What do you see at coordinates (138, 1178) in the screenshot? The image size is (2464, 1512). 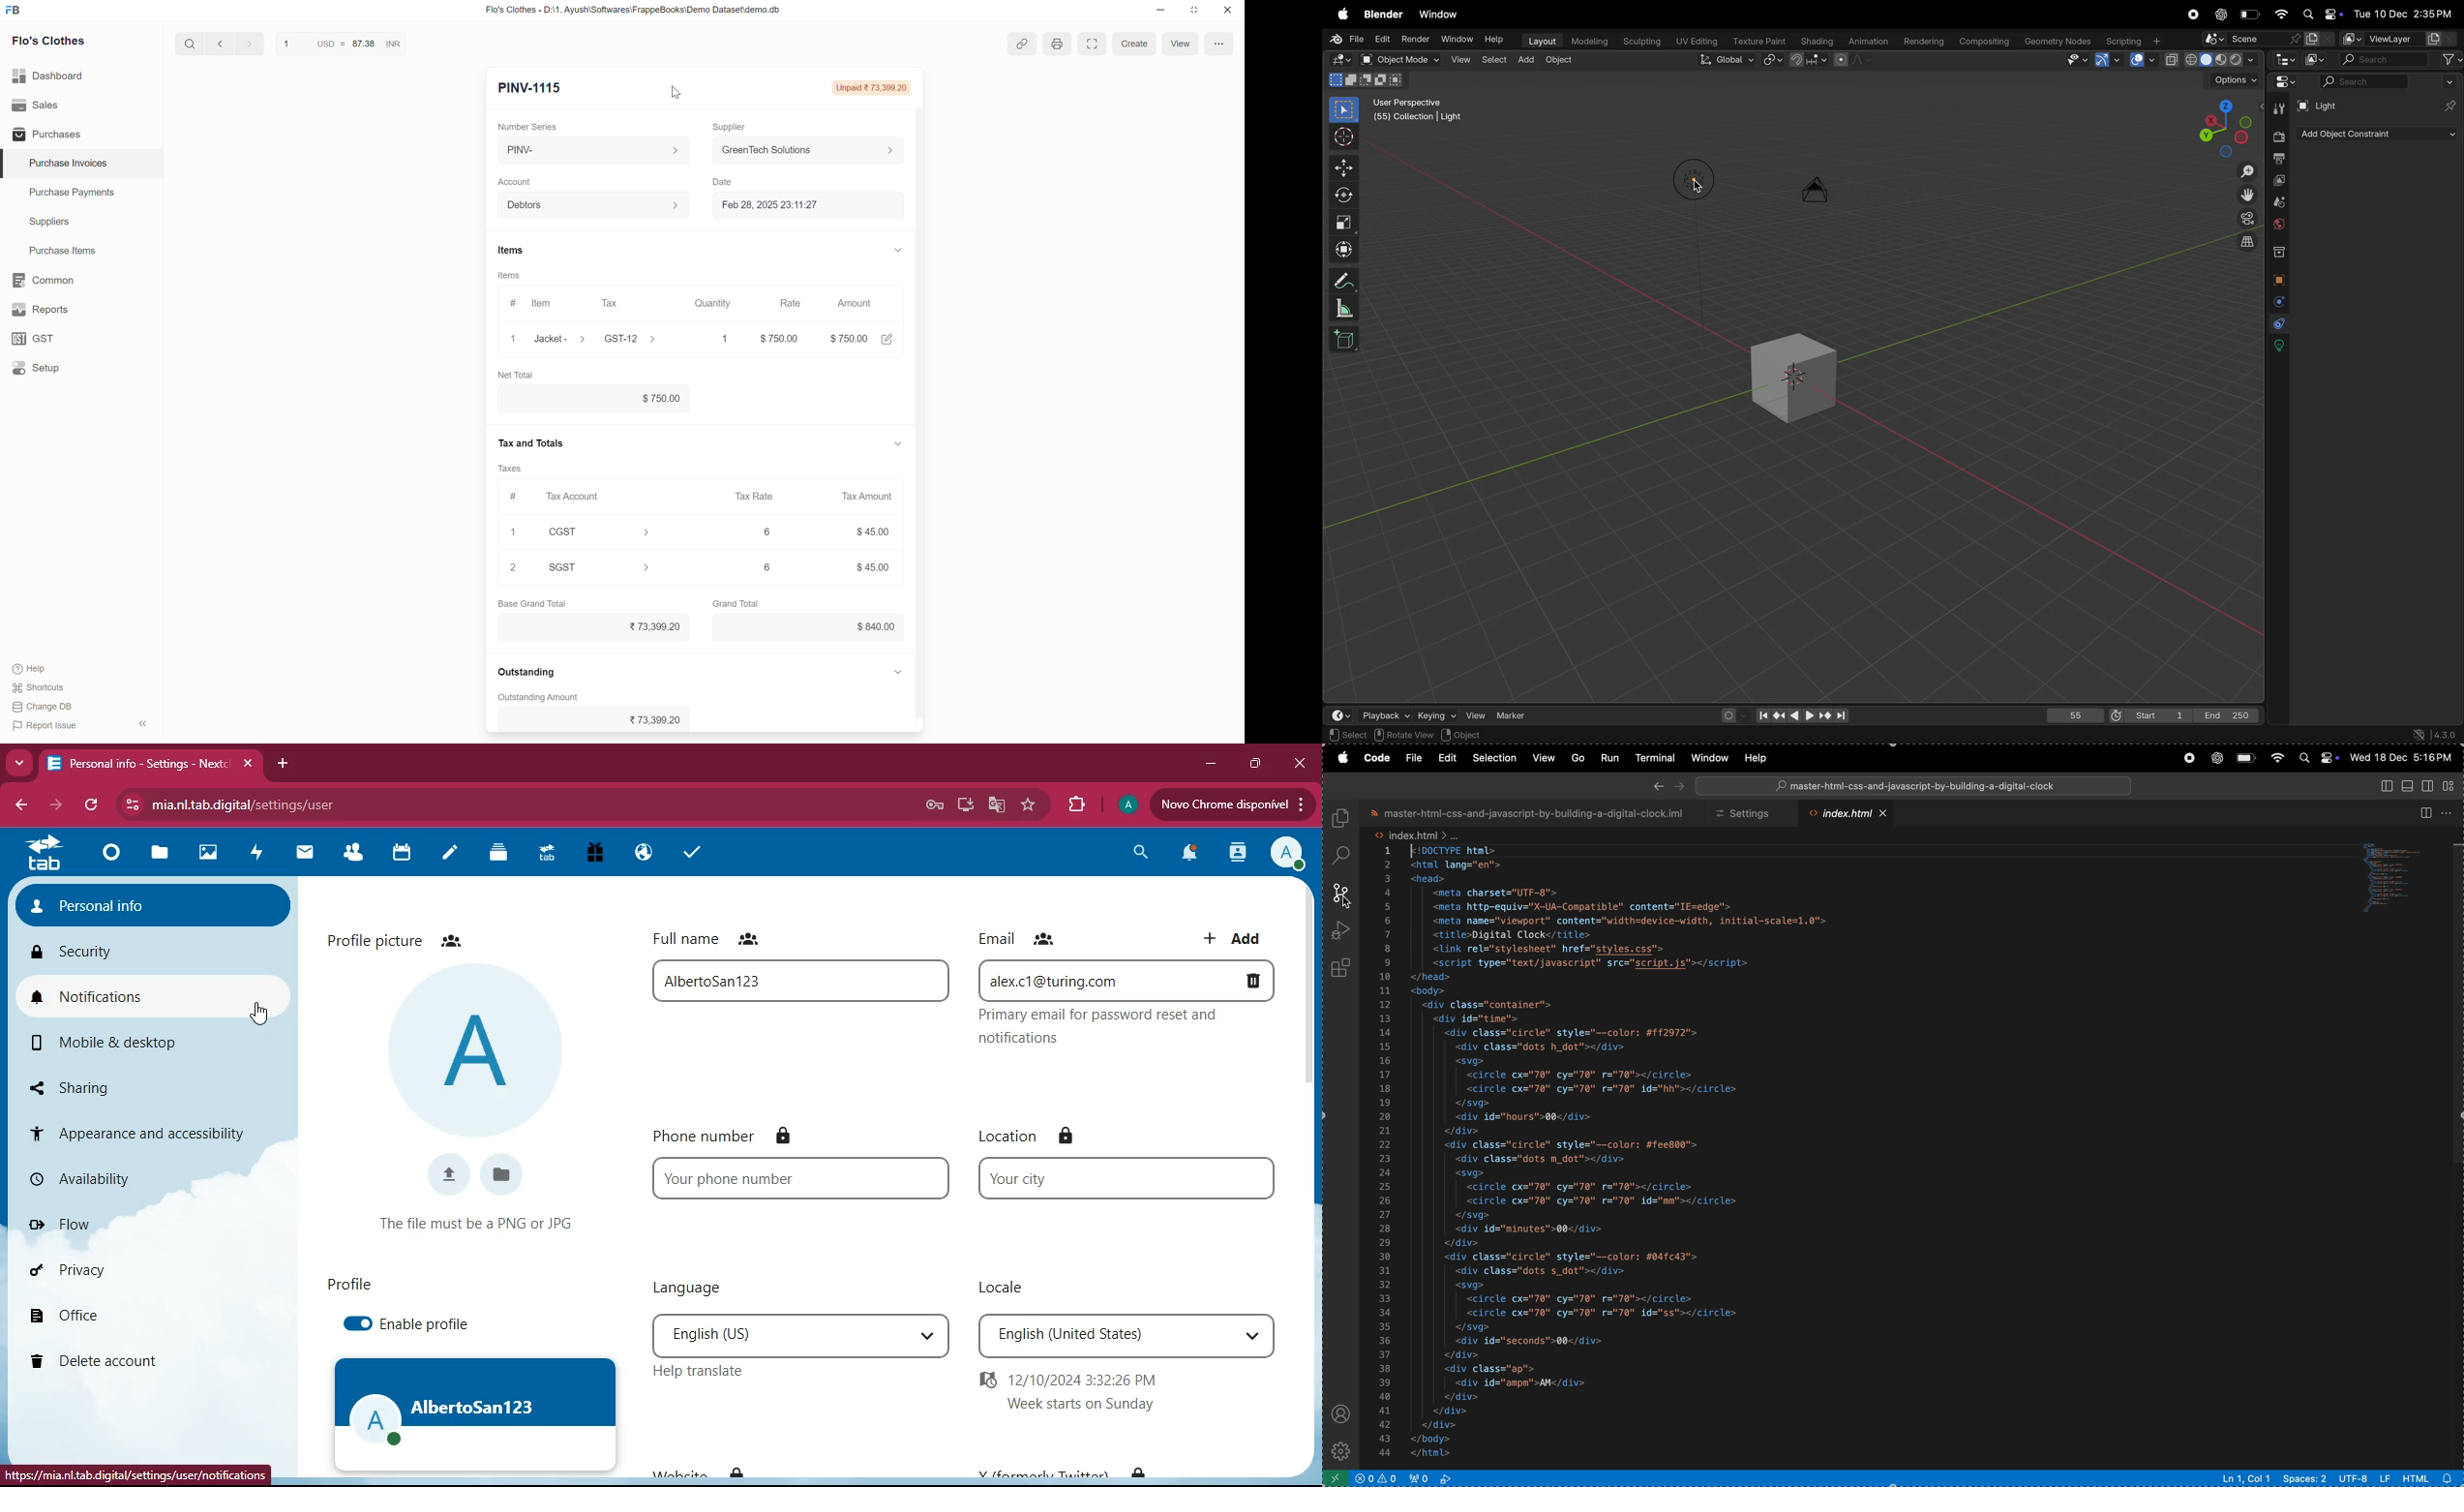 I see `availability` at bounding box center [138, 1178].